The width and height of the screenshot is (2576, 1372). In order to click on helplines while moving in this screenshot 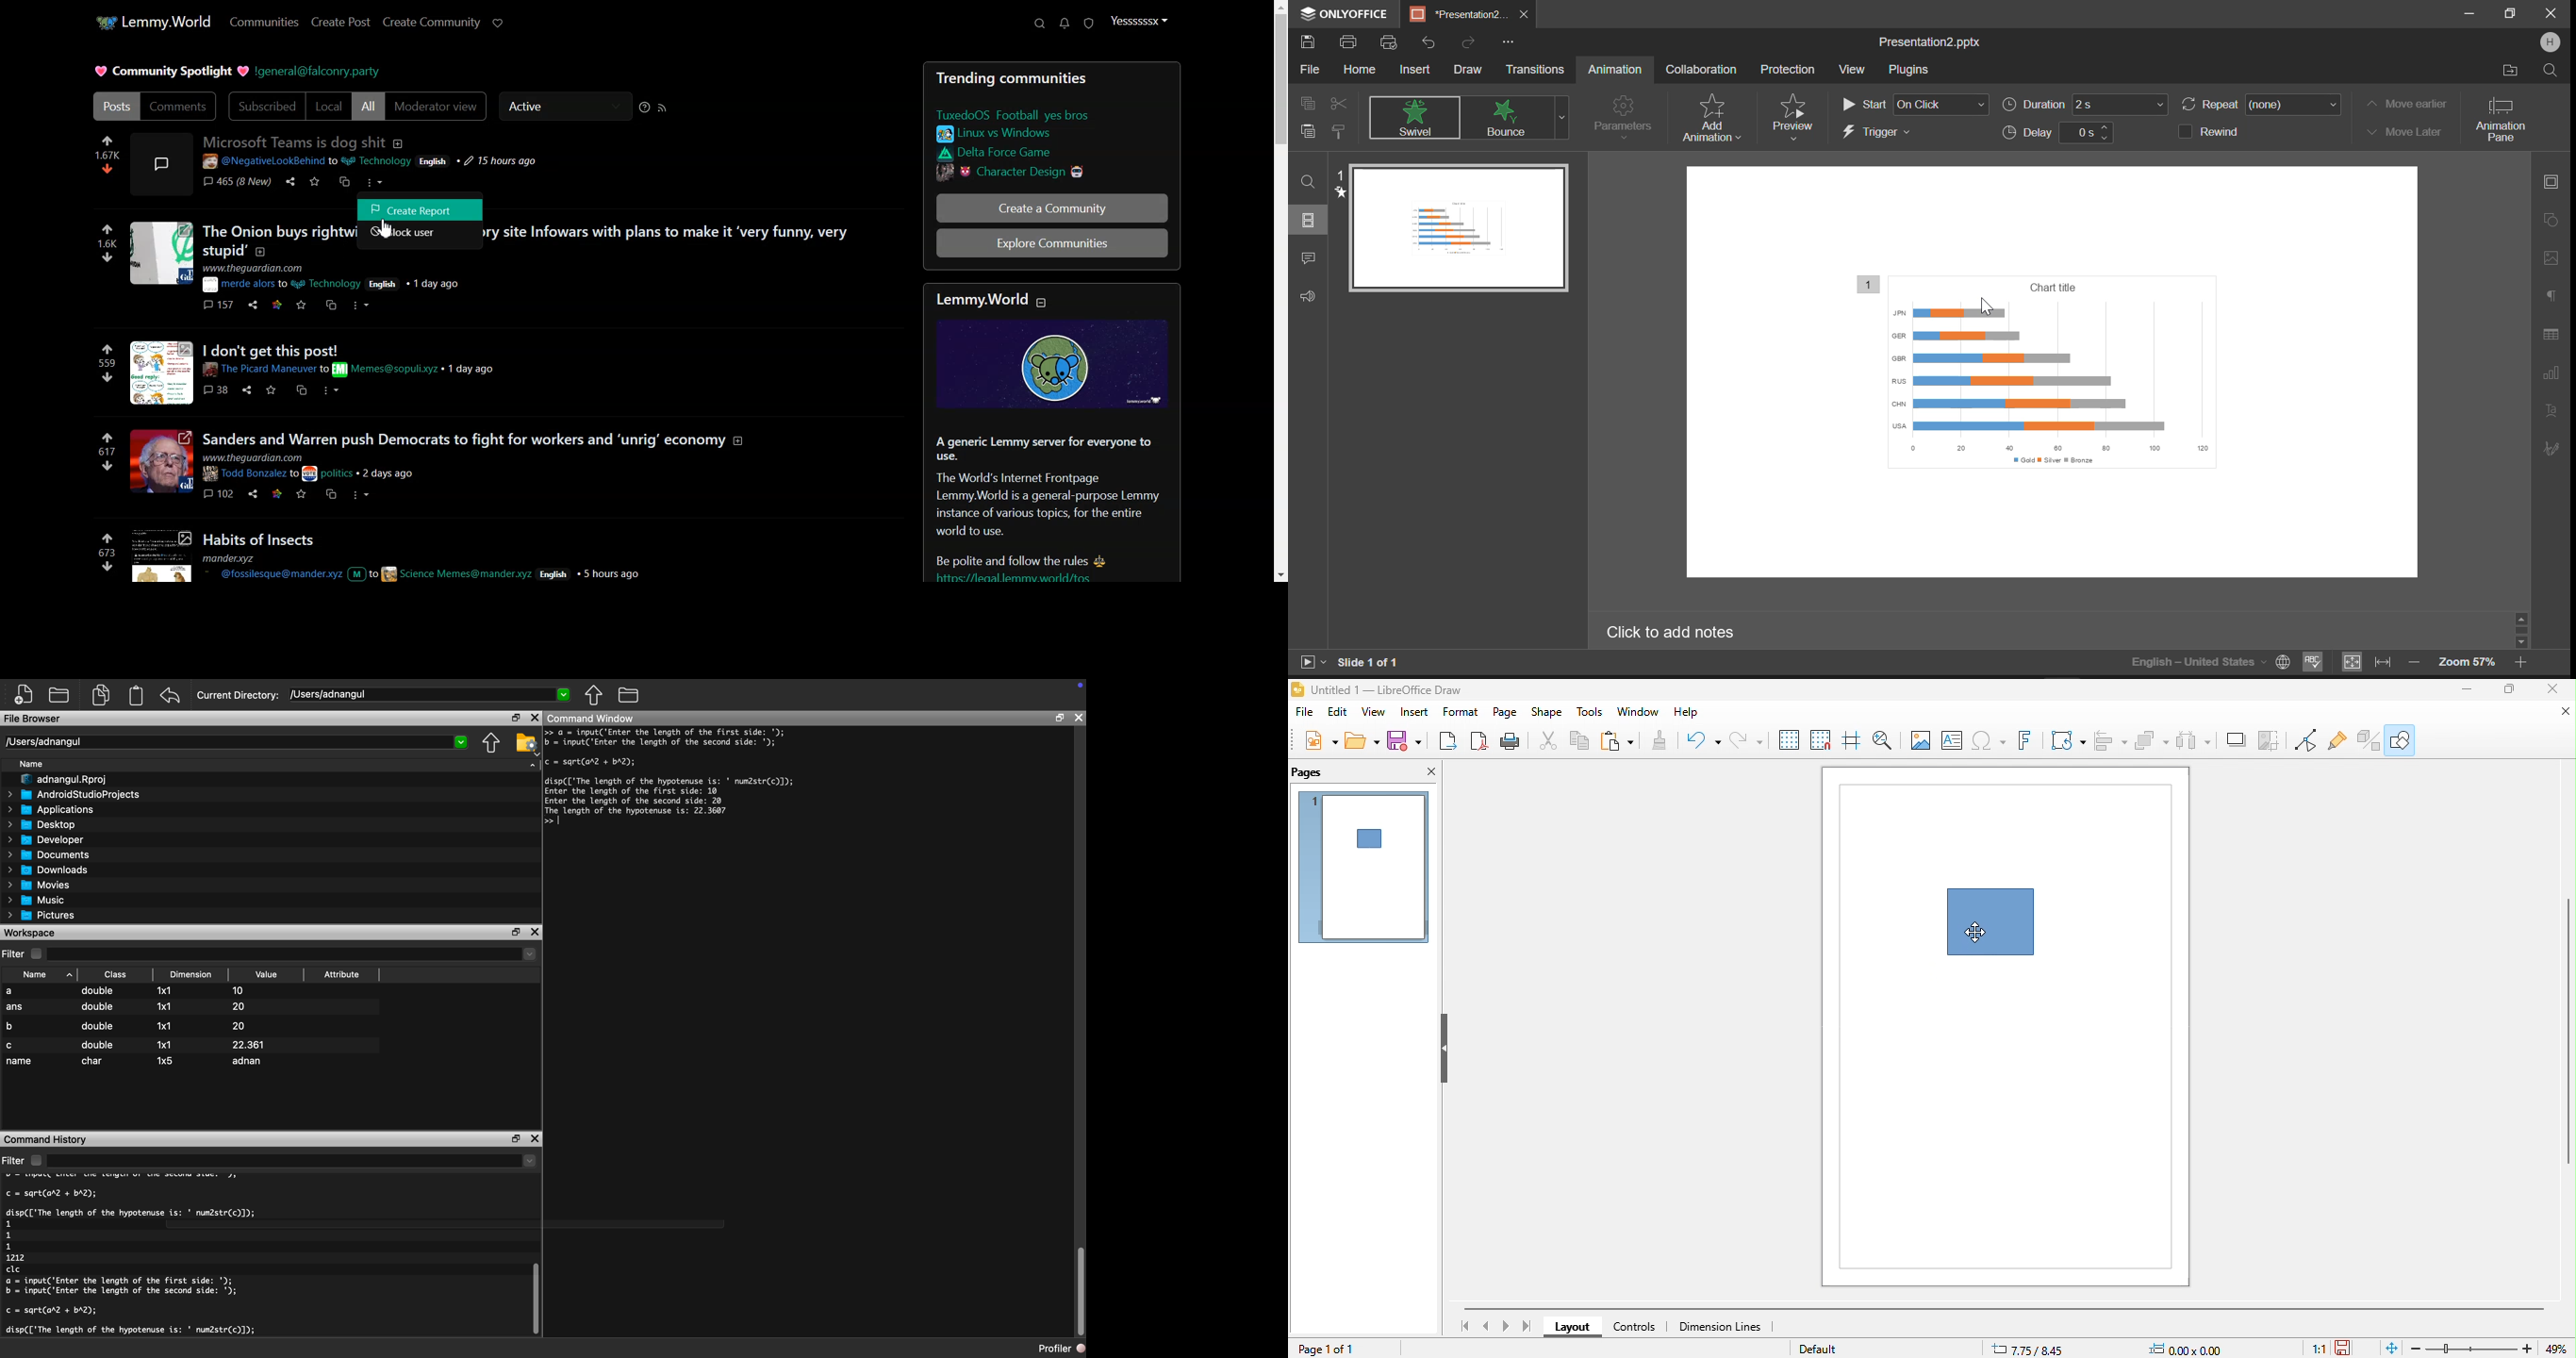, I will do `click(1857, 741)`.